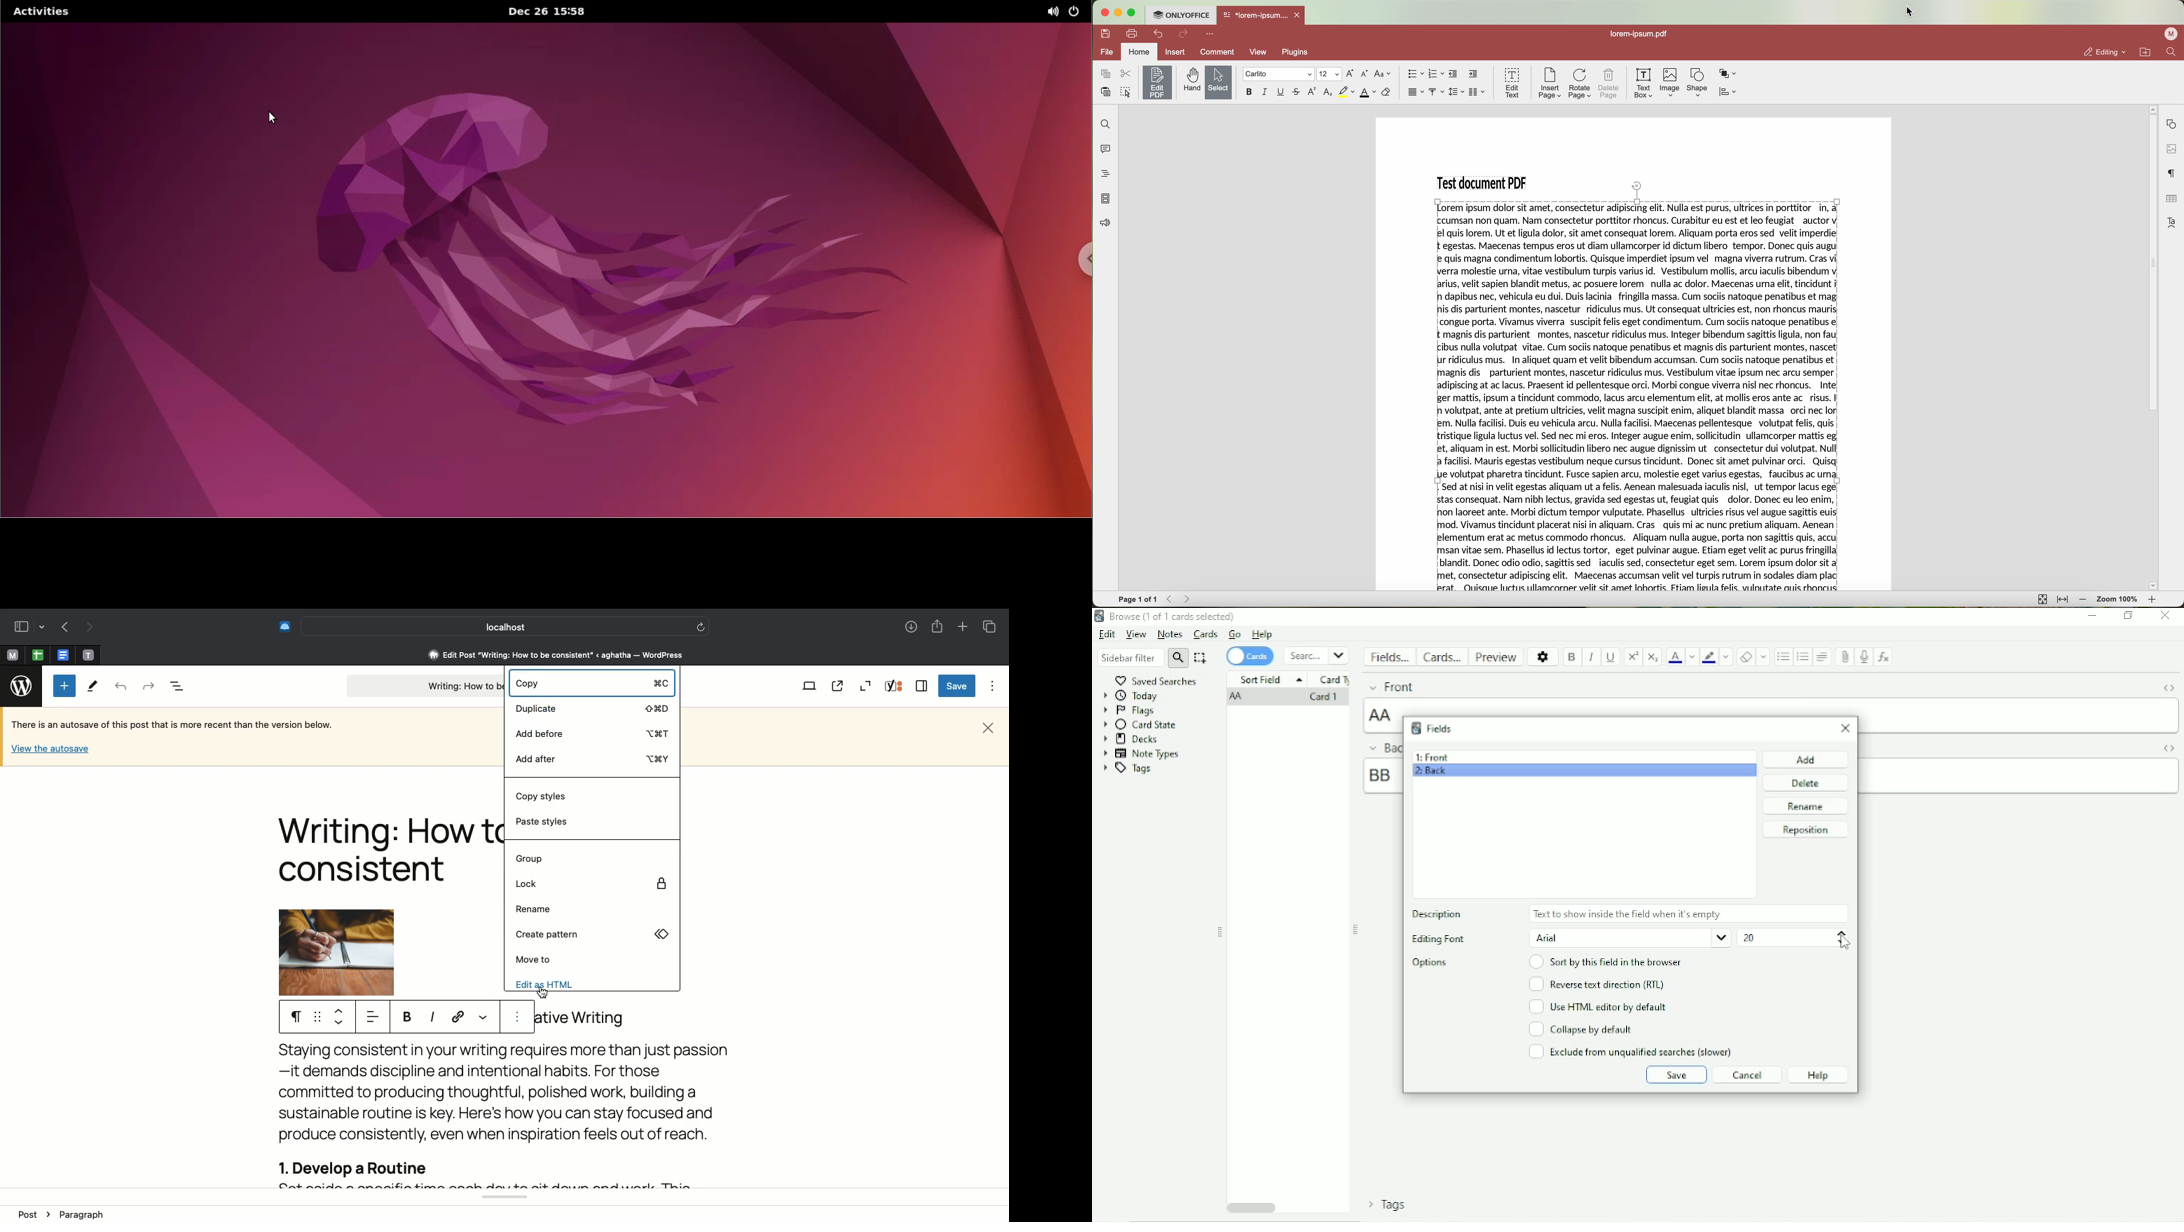  Describe the element at coordinates (595, 708) in the screenshot. I see `Duplicate` at that location.